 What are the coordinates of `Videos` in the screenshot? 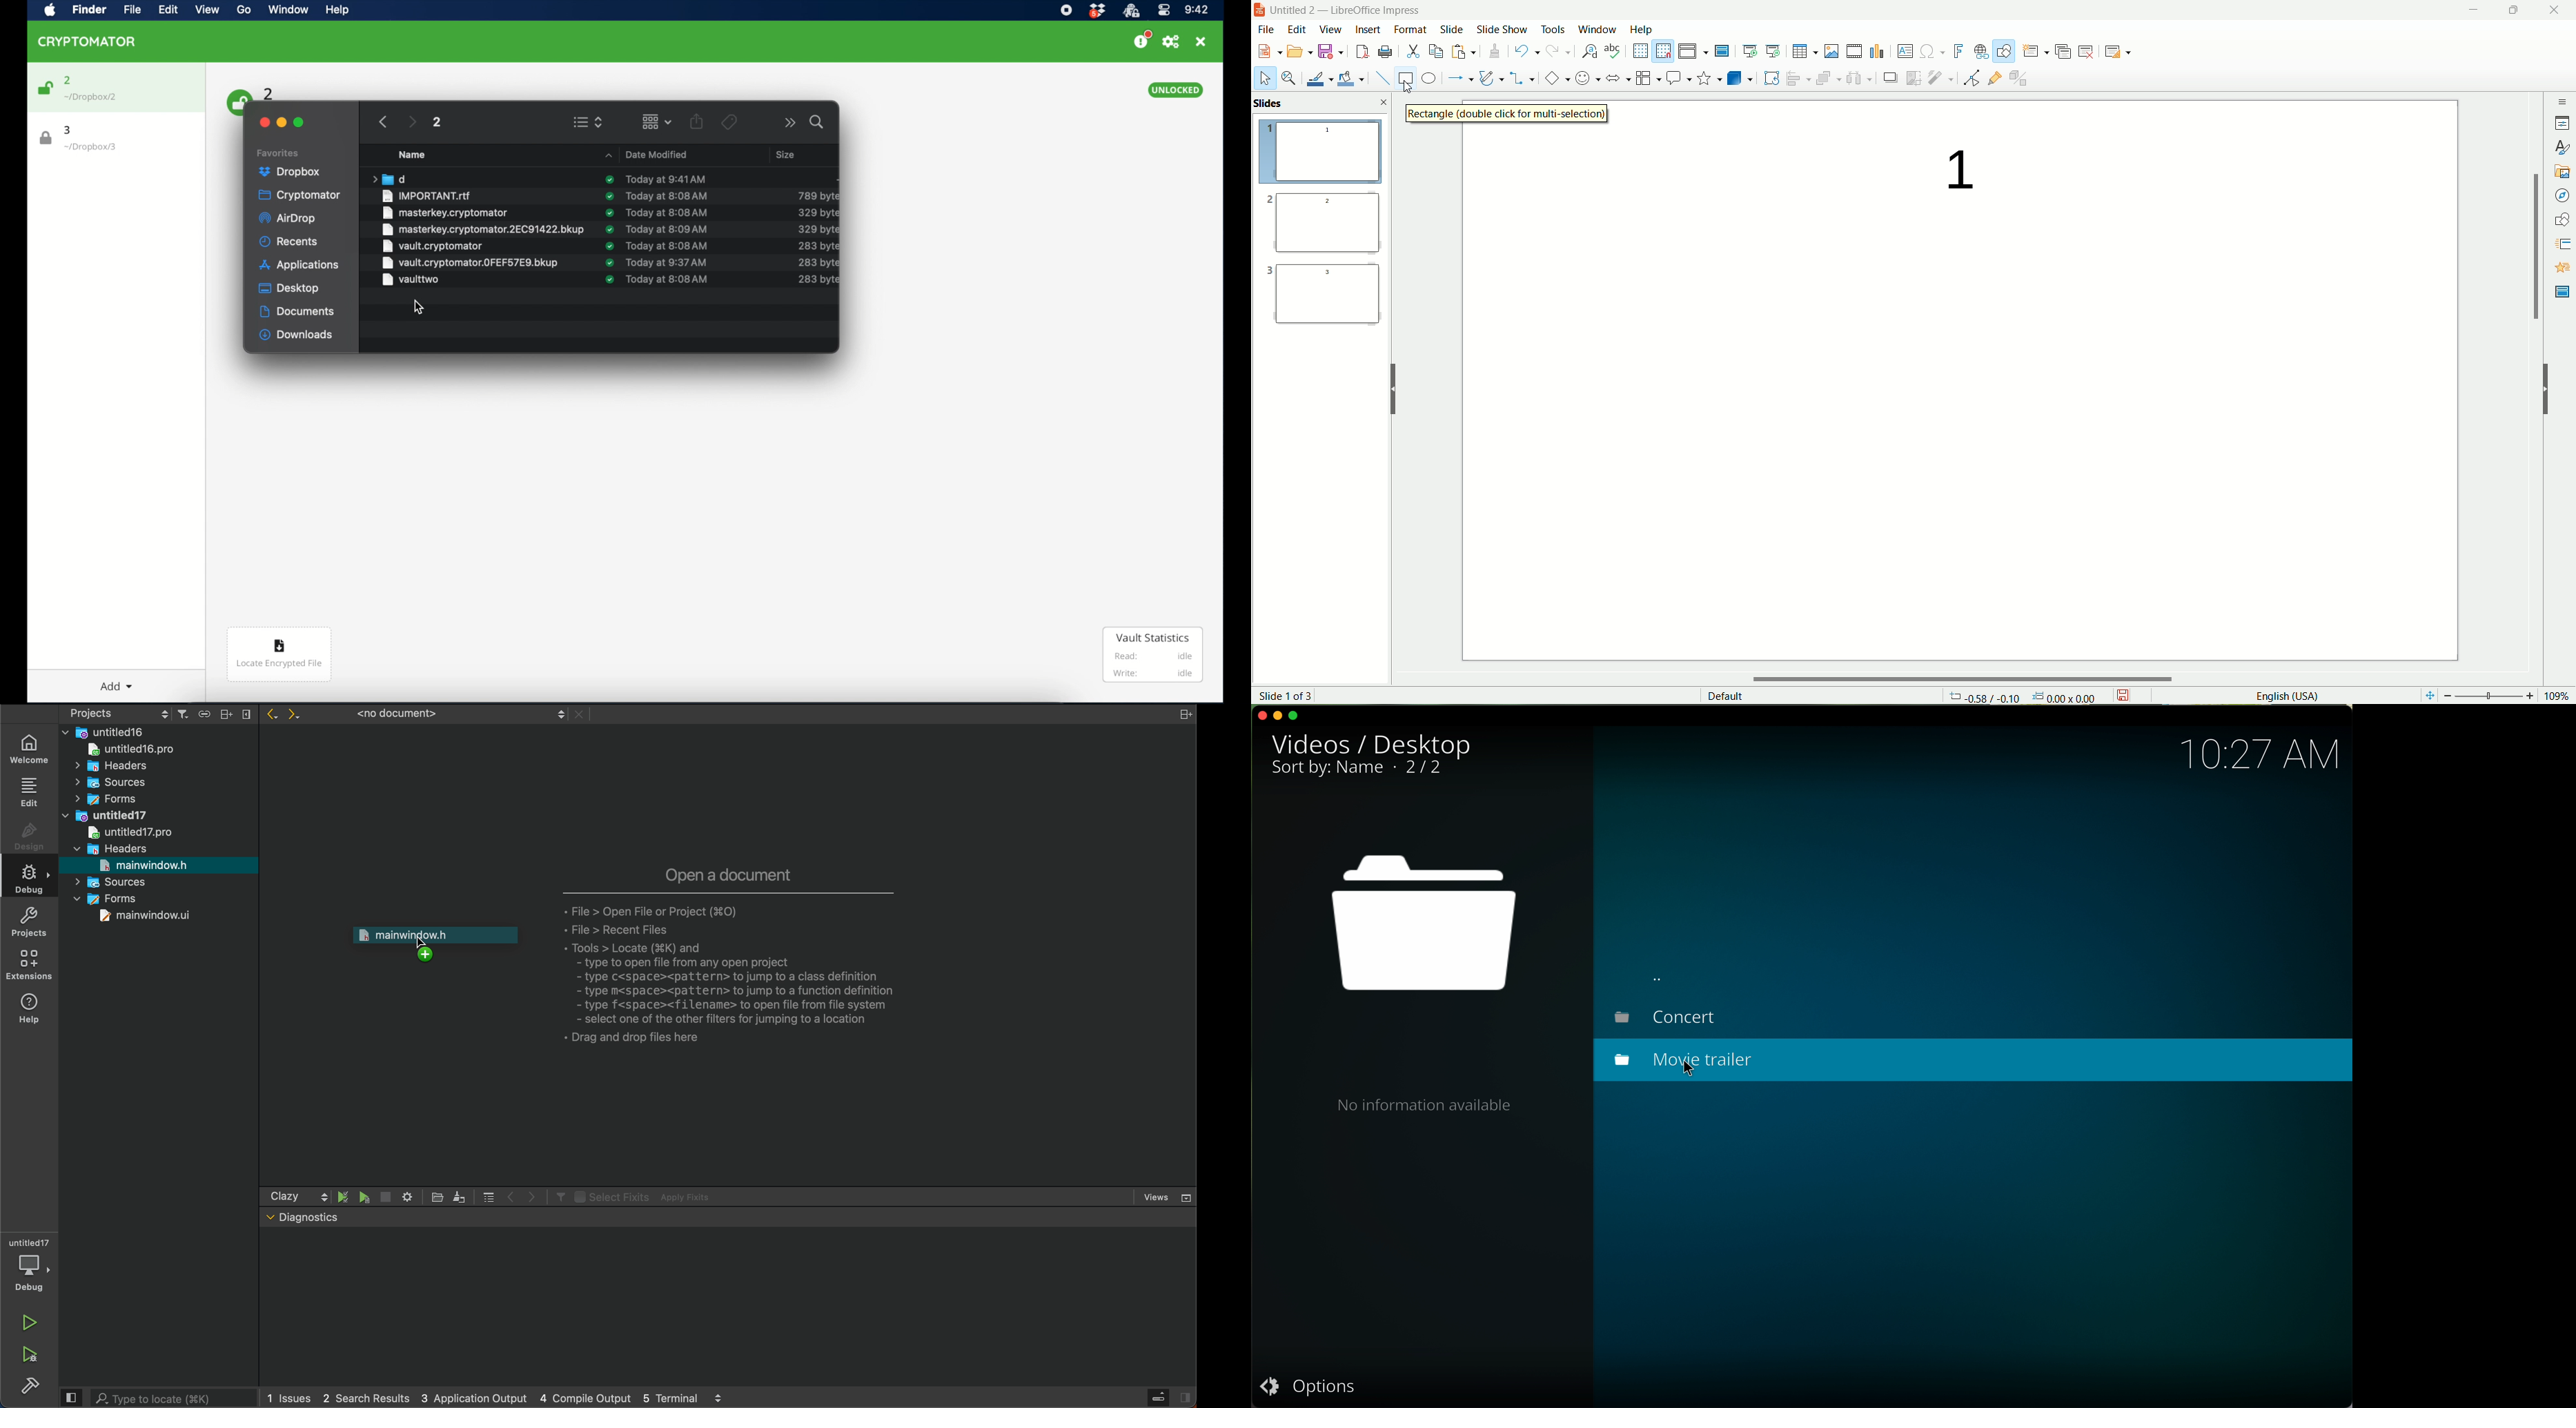 It's located at (1314, 741).